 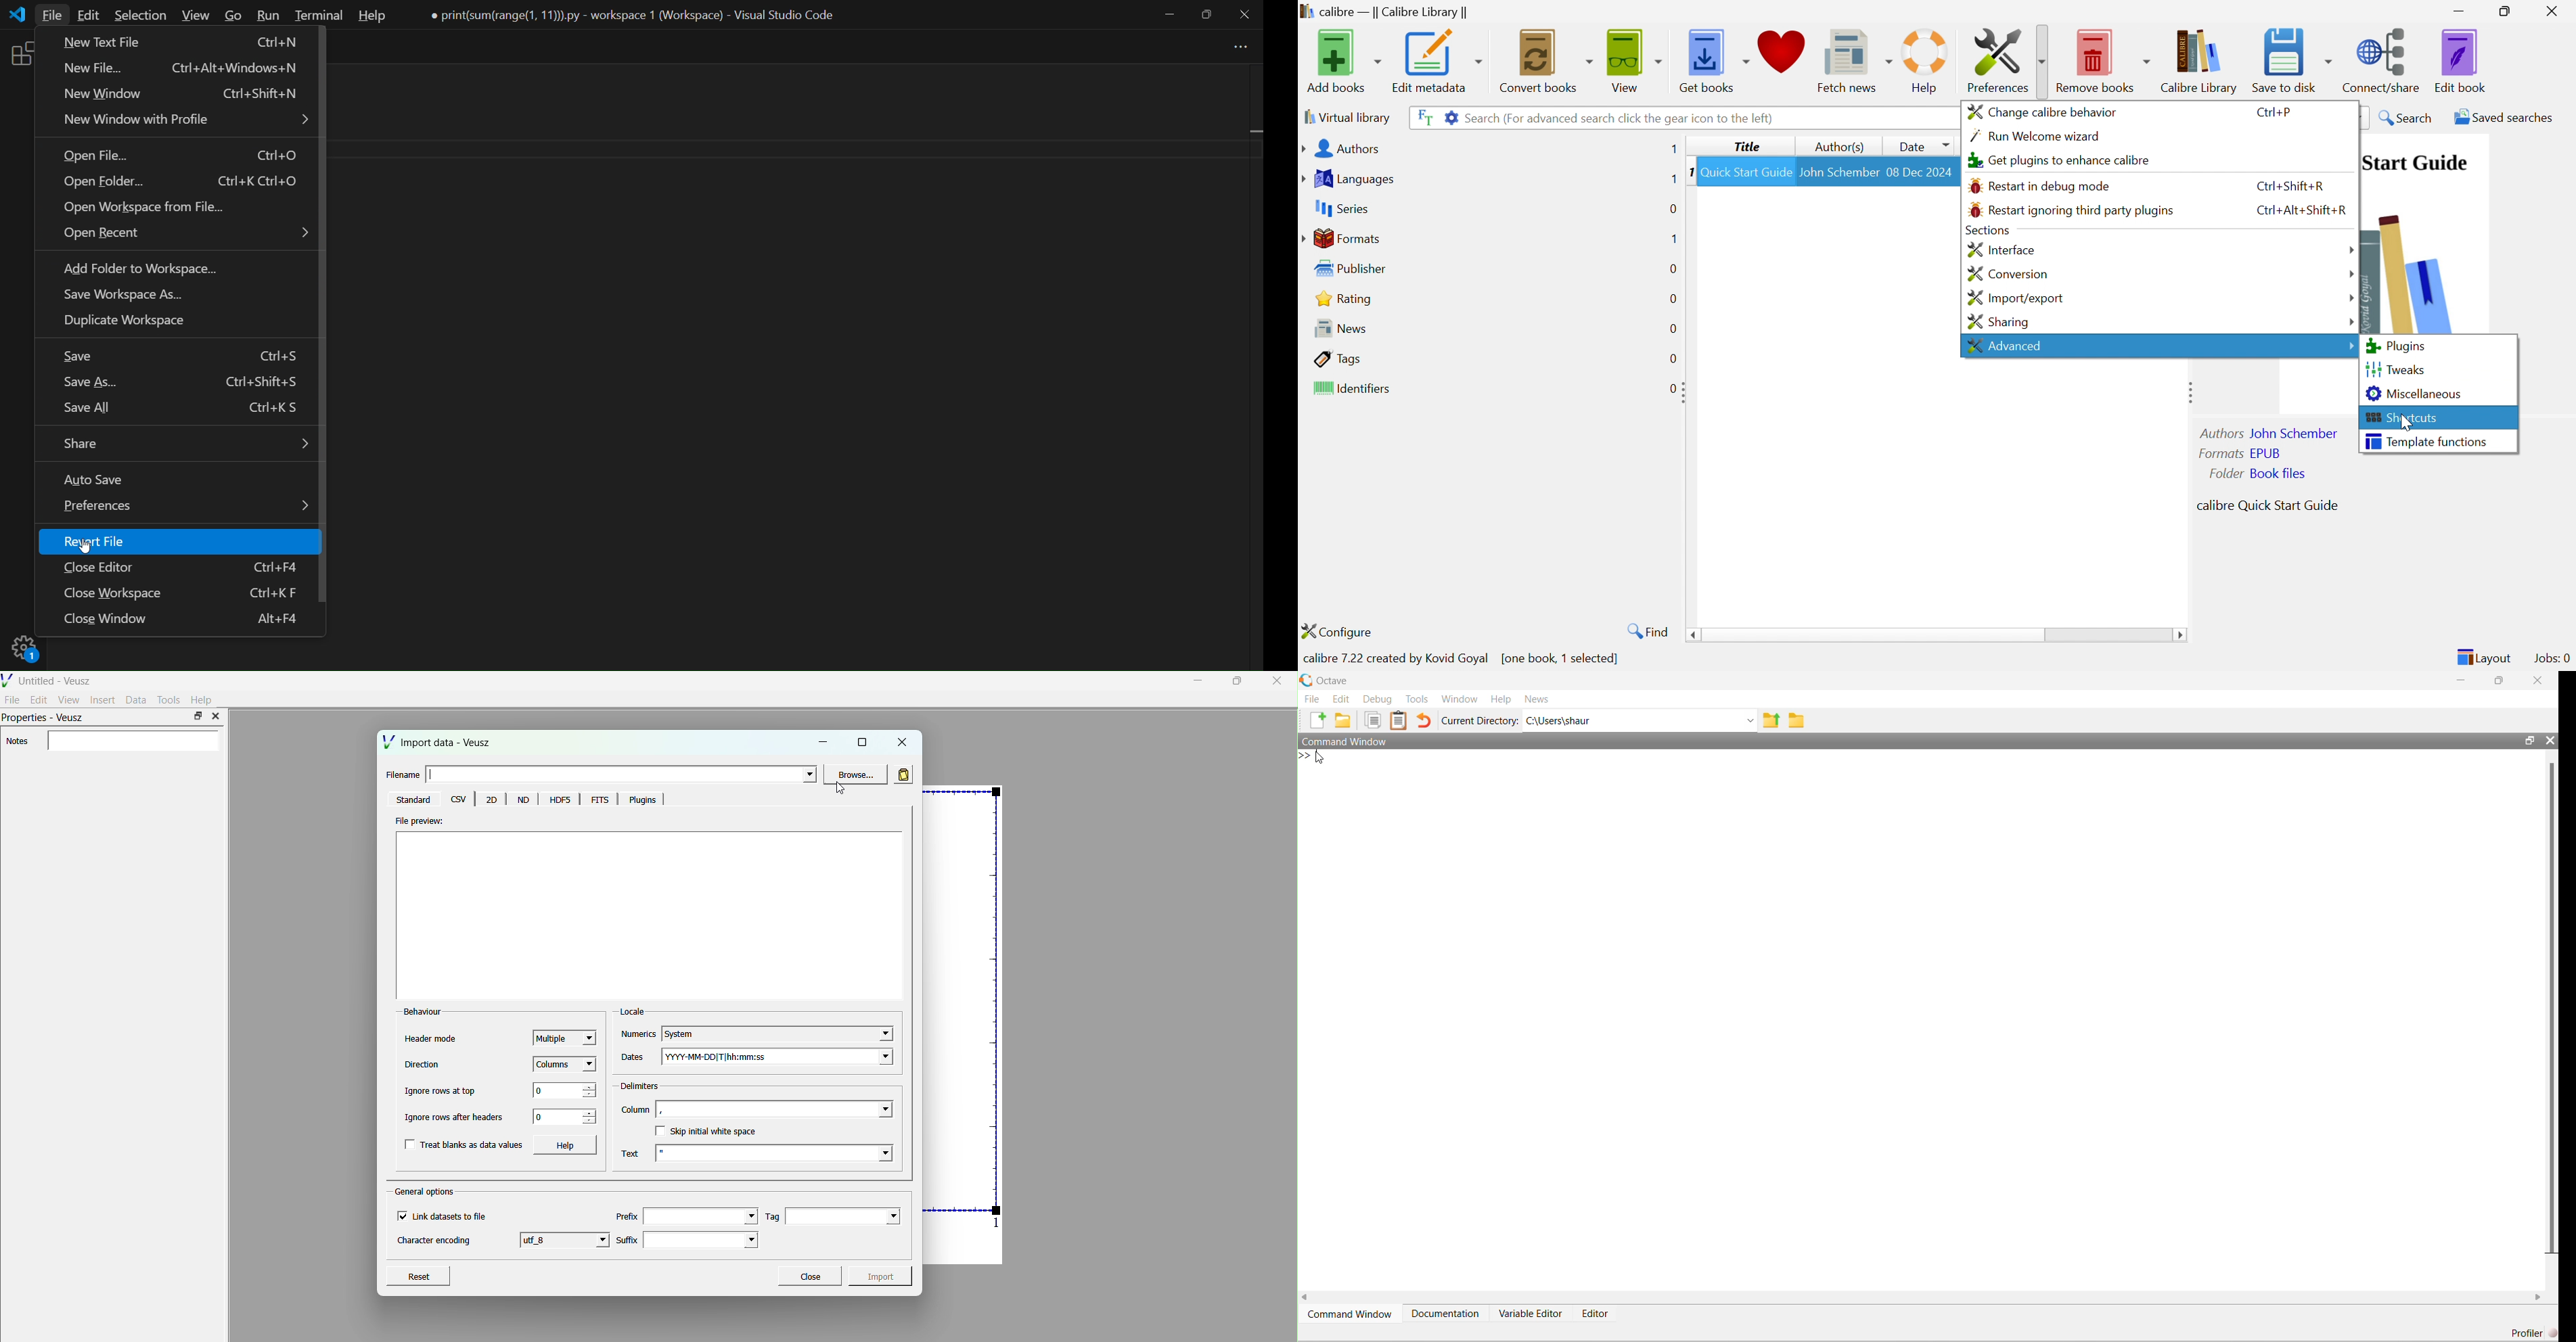 I want to click on Help, so click(x=565, y=1145).